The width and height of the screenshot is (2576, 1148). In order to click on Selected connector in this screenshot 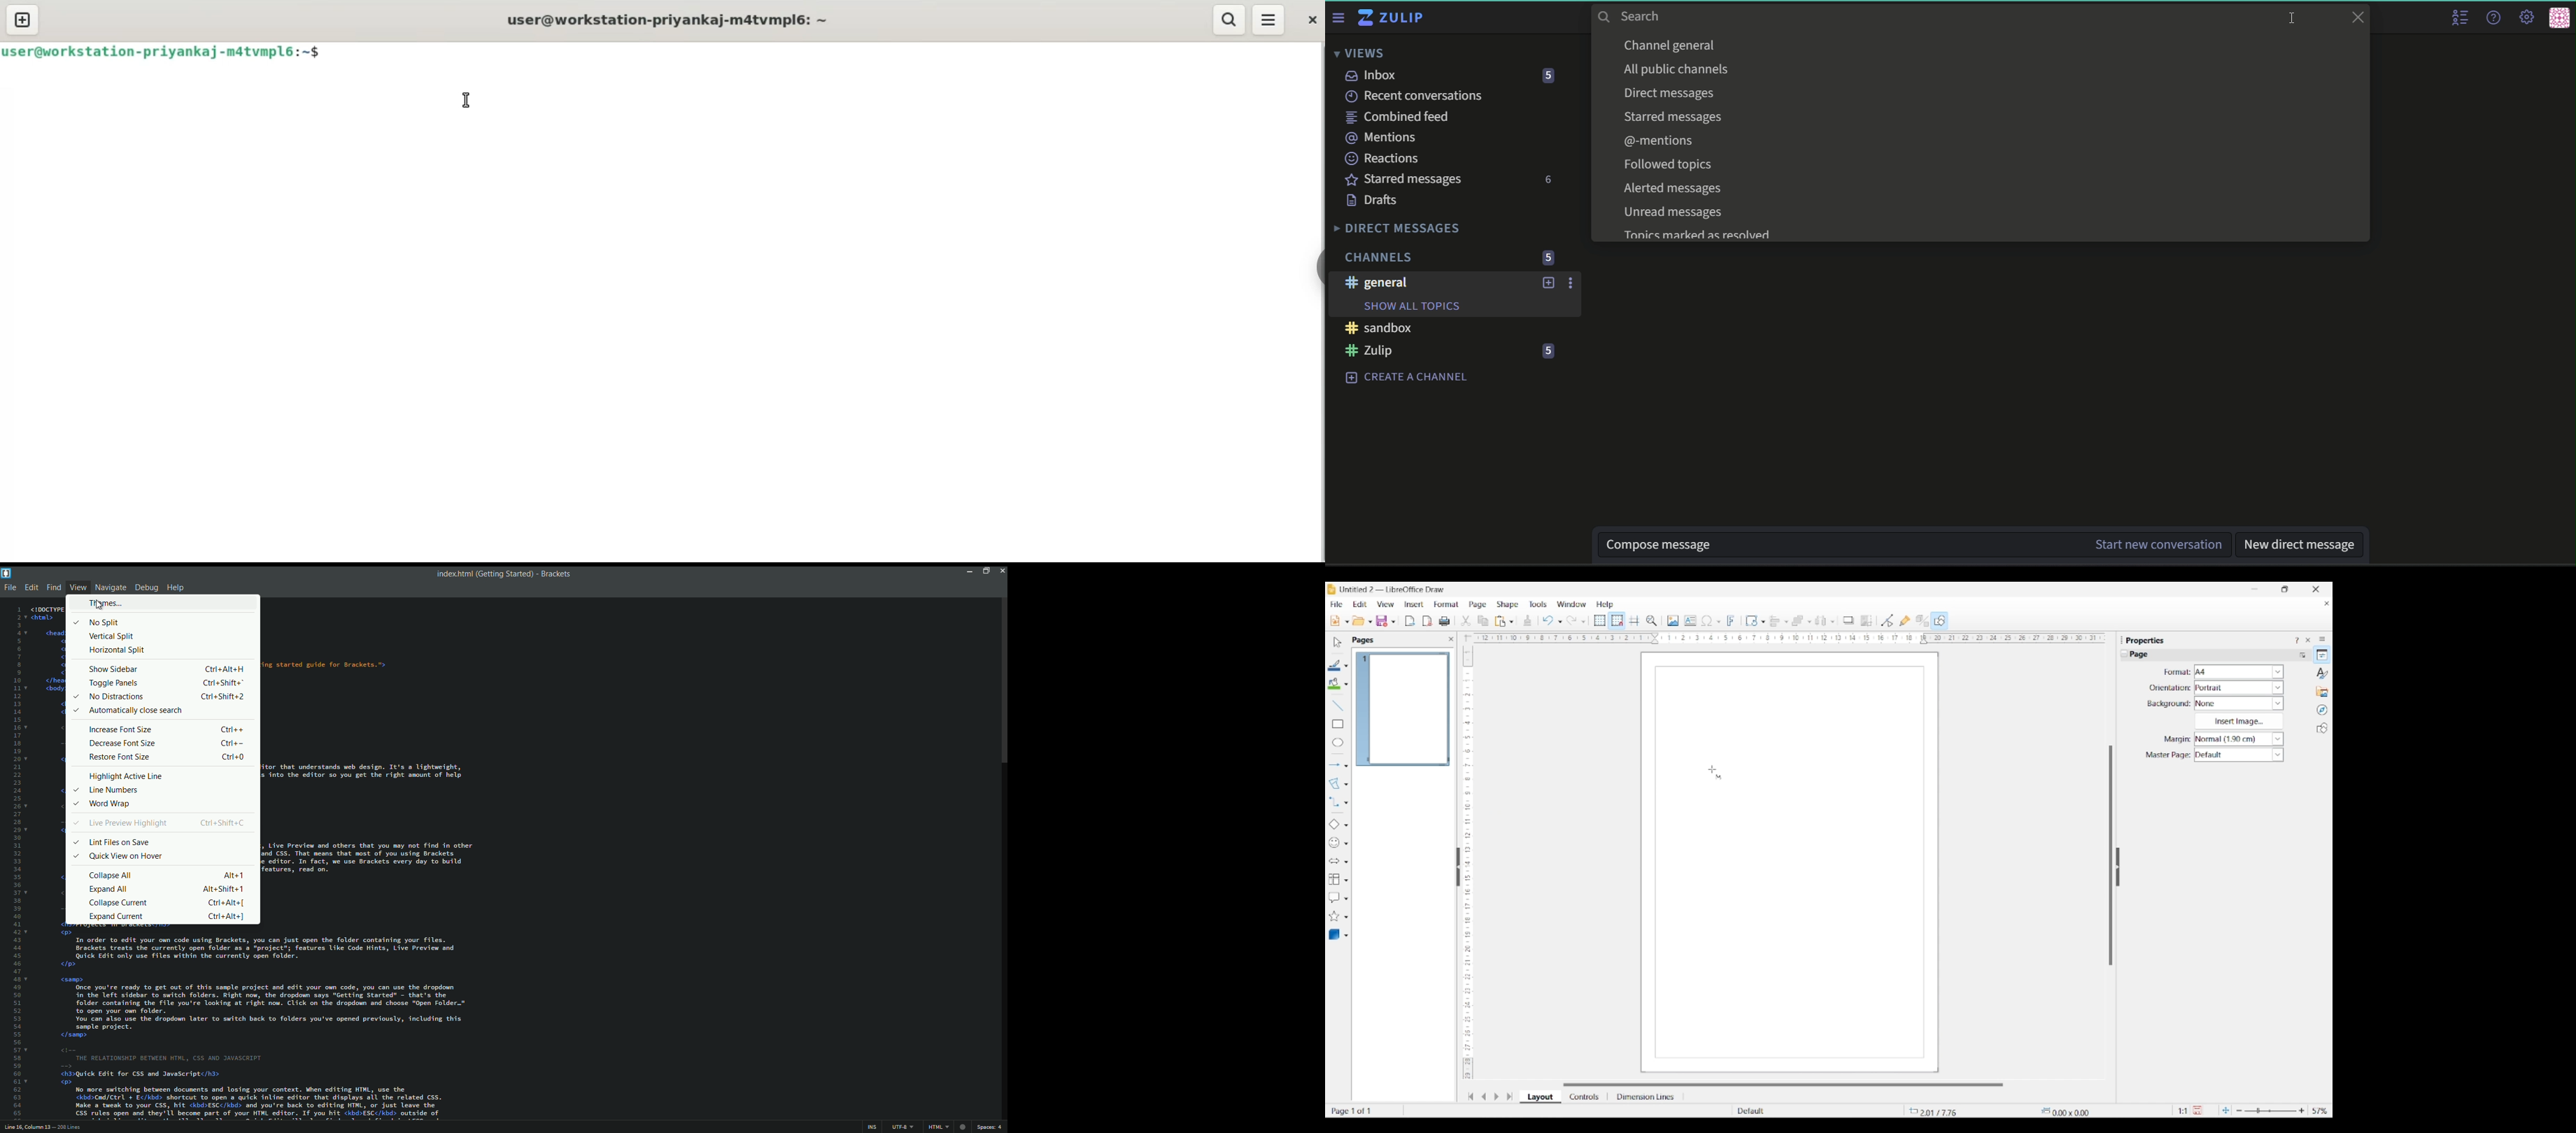, I will do `click(1333, 801)`.